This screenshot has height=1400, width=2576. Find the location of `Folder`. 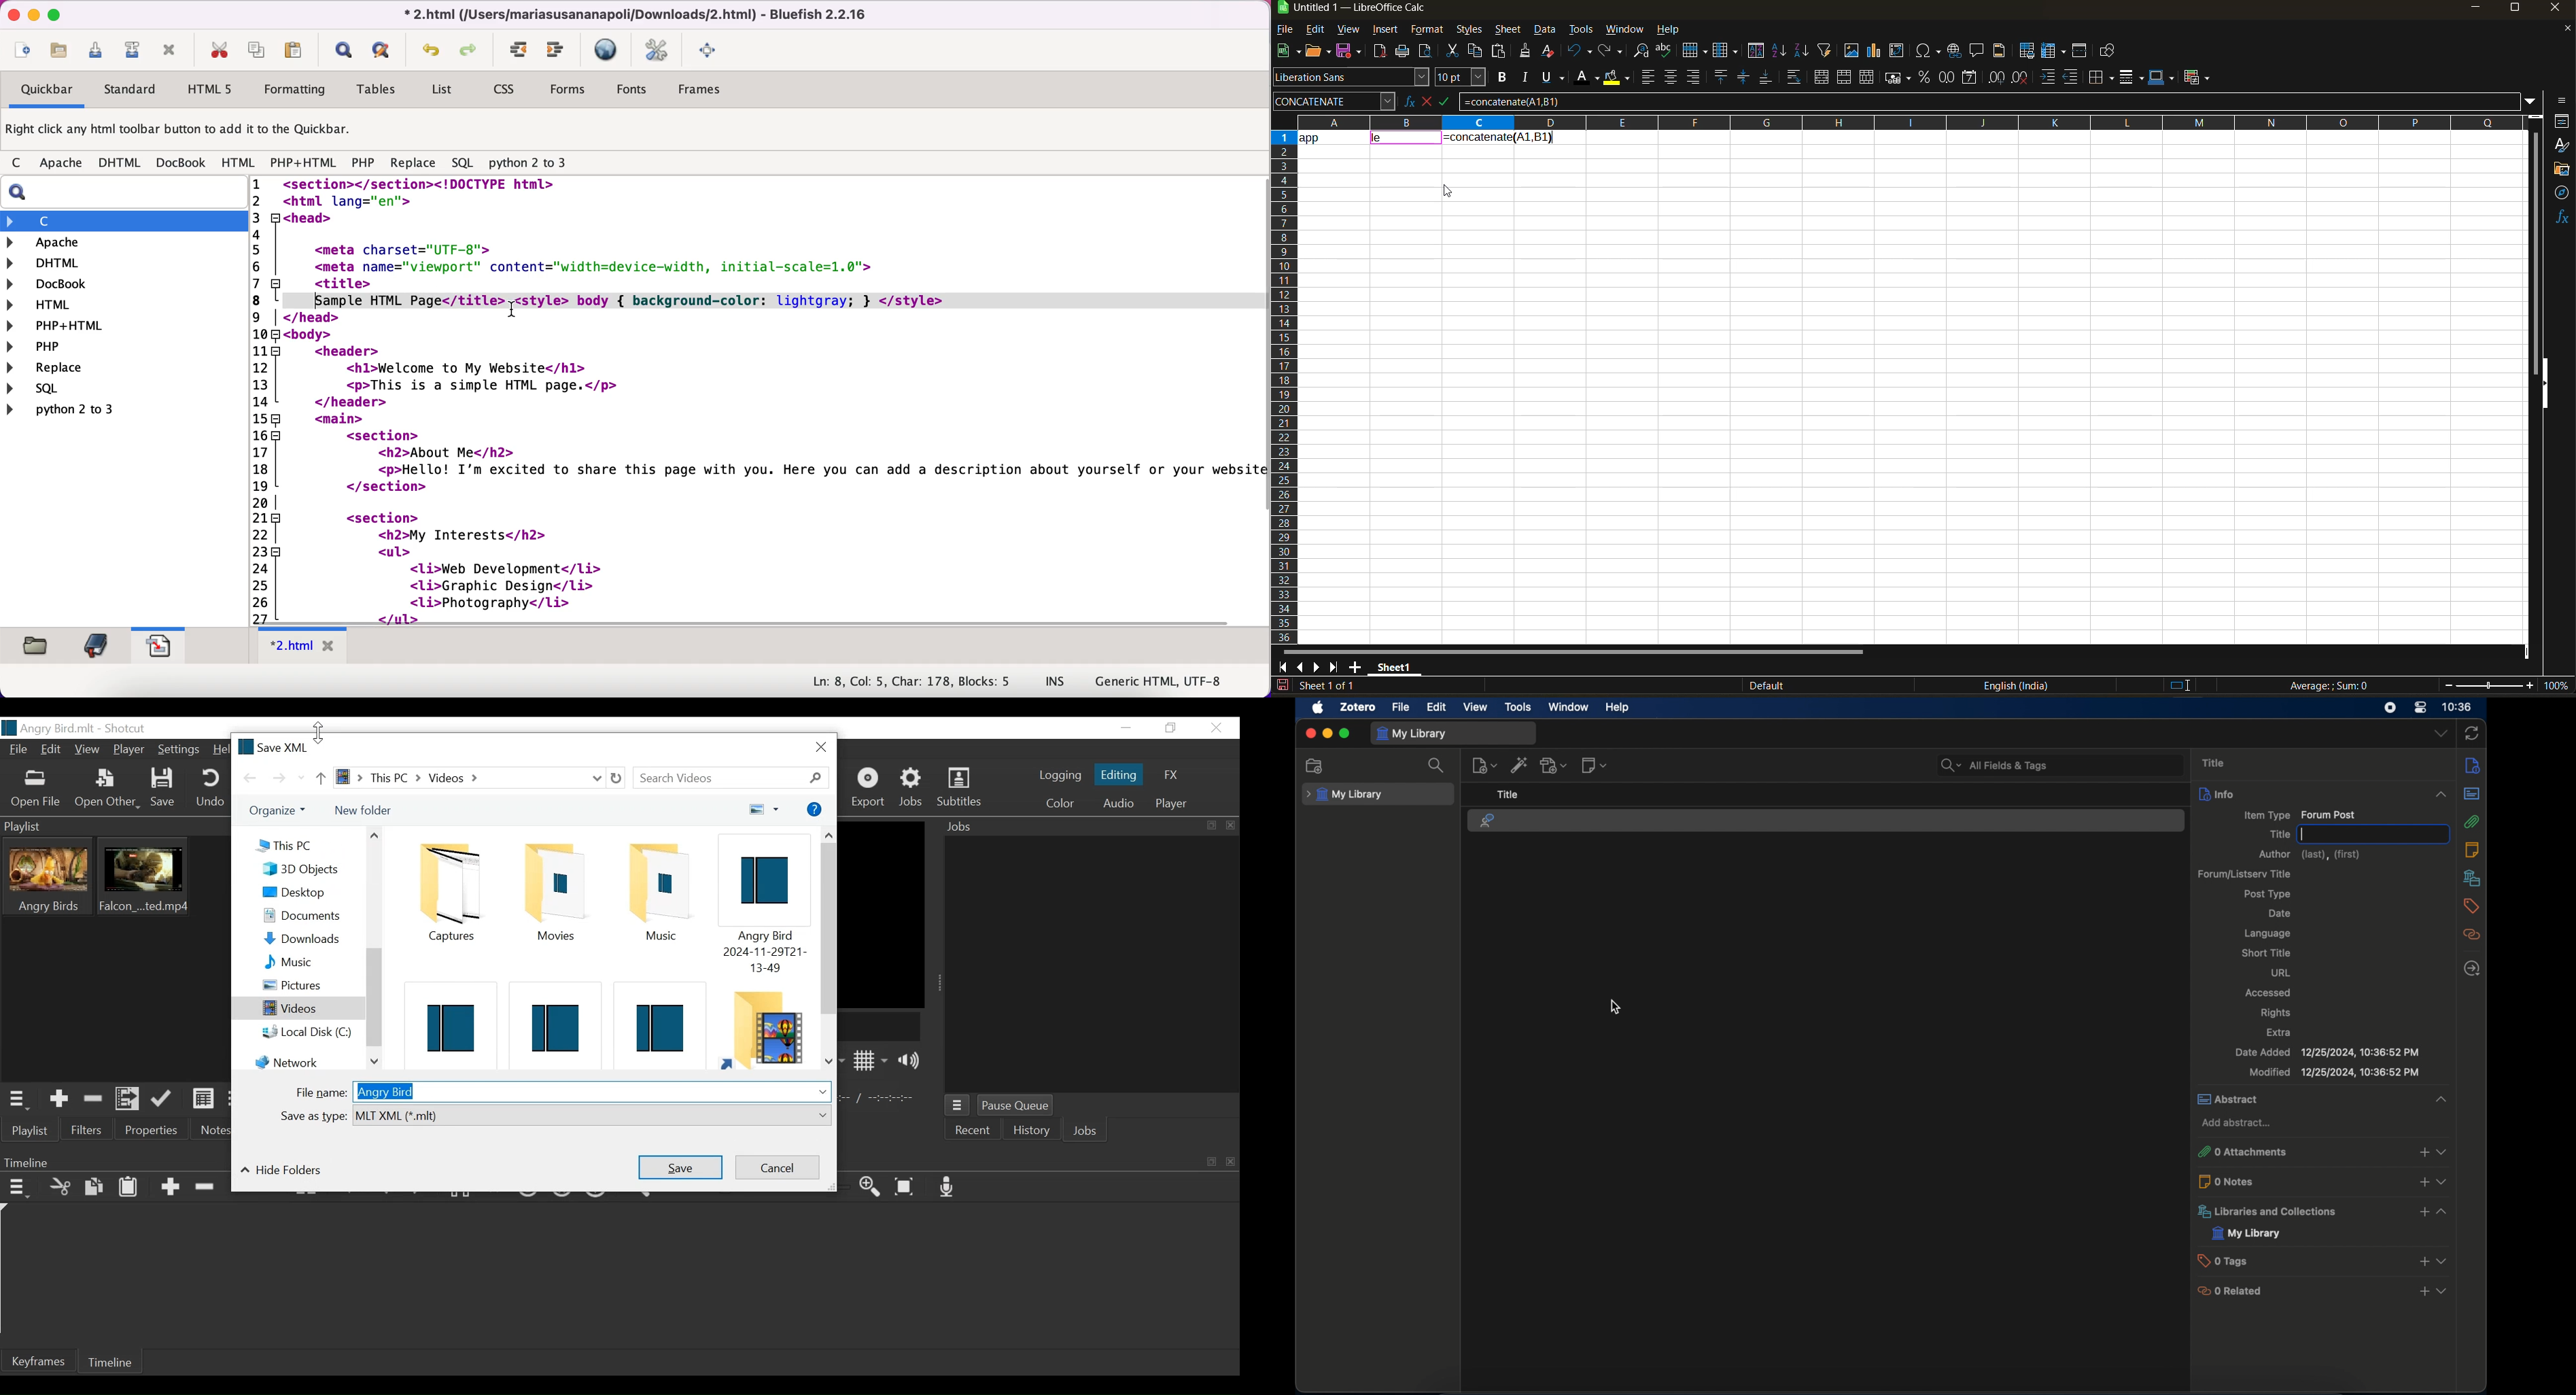

Folder is located at coordinates (552, 892).